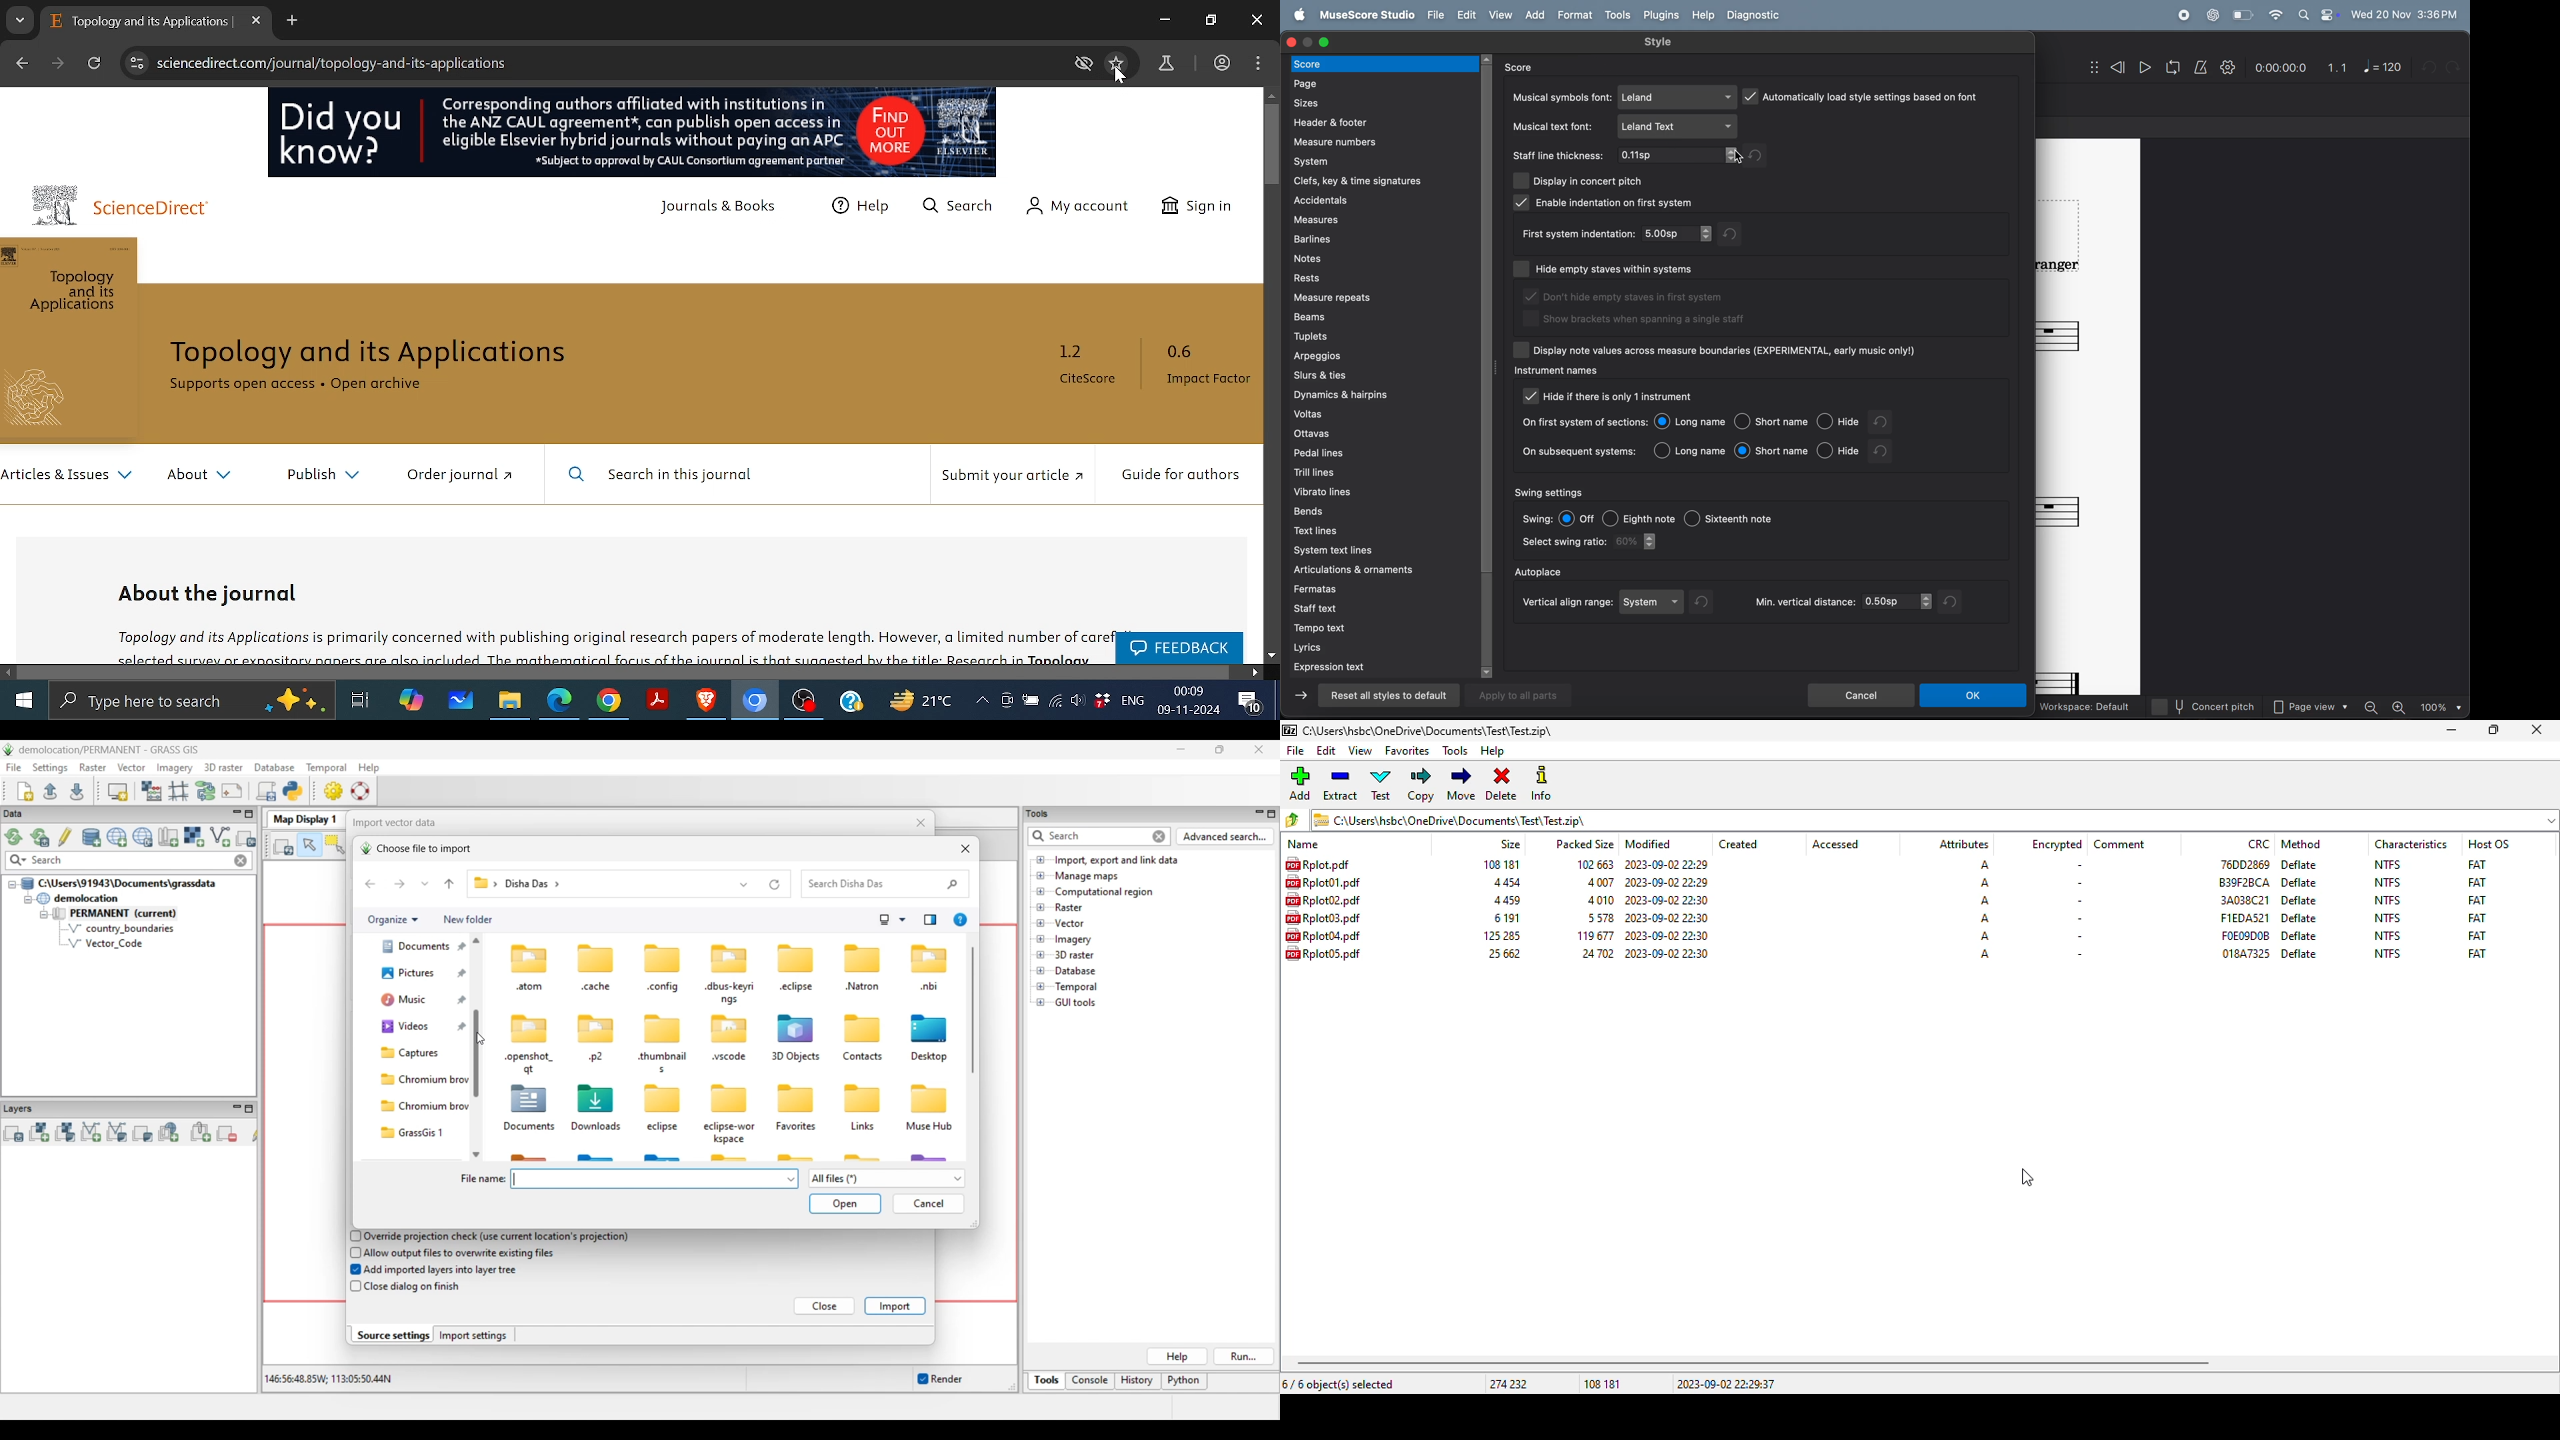 The width and height of the screenshot is (2576, 1456). What do you see at coordinates (1726, 1384) in the screenshot?
I see `2023-09-02 22:29:37` at bounding box center [1726, 1384].